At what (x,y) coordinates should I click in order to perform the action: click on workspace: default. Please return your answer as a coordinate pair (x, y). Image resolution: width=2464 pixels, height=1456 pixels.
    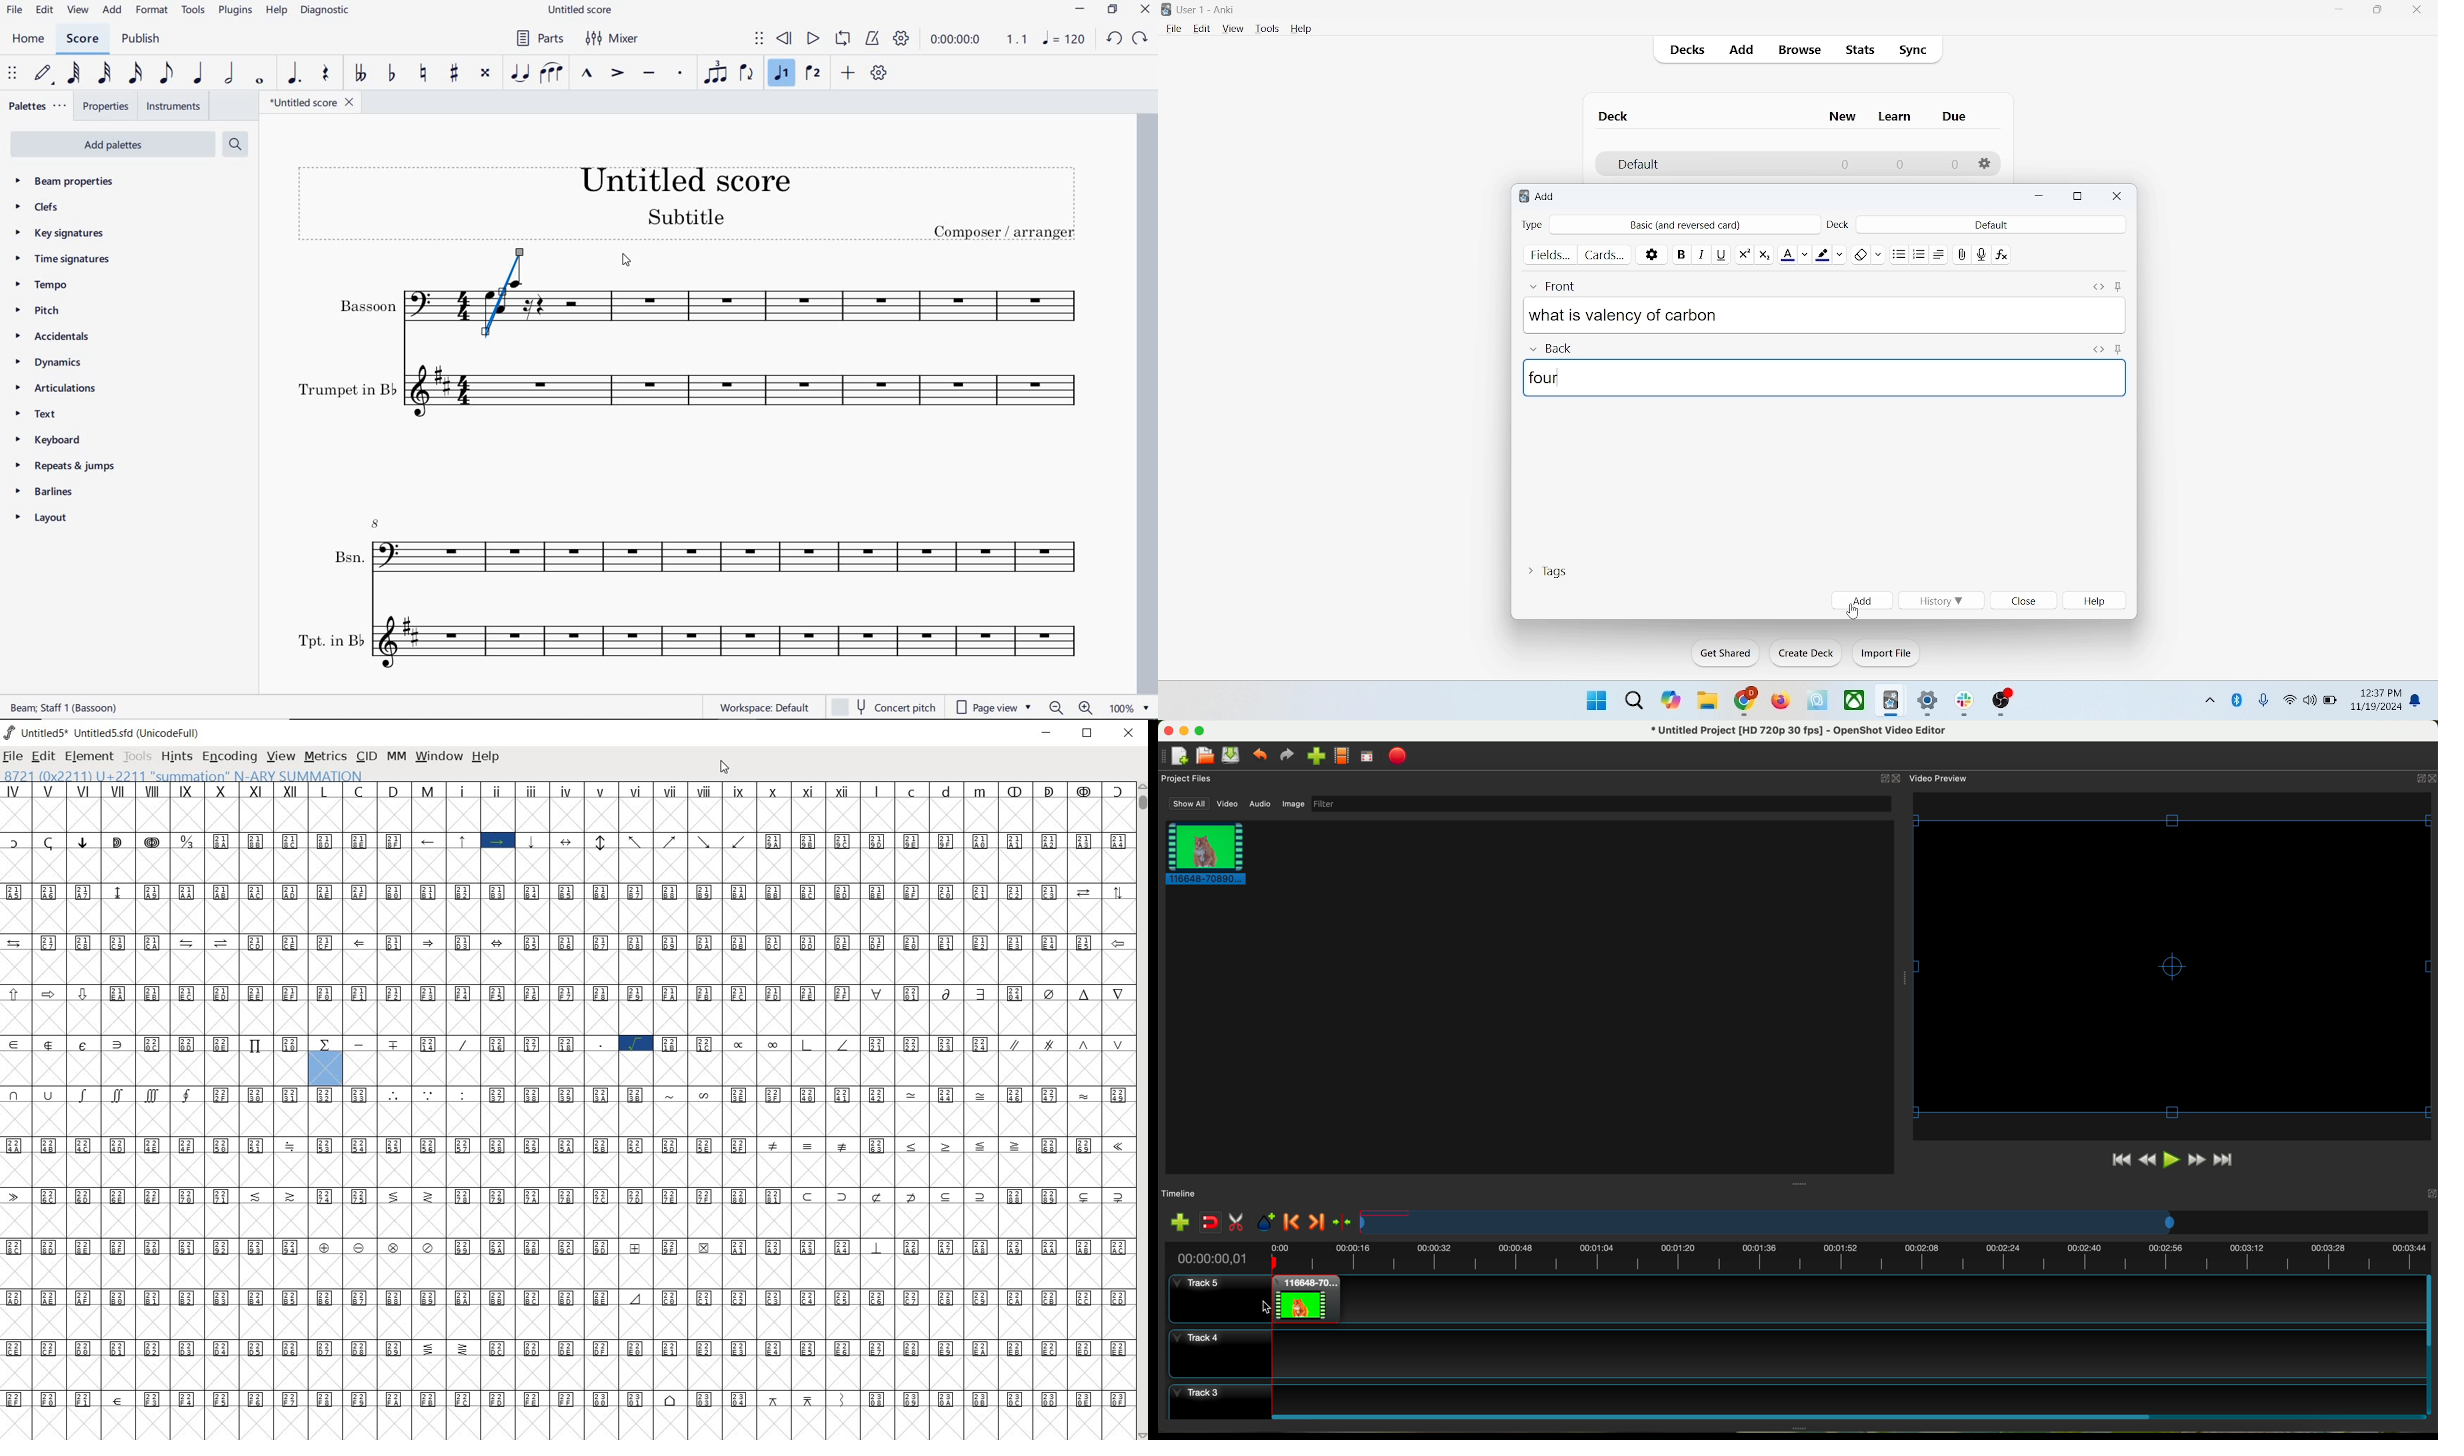
    Looking at the image, I should click on (764, 709).